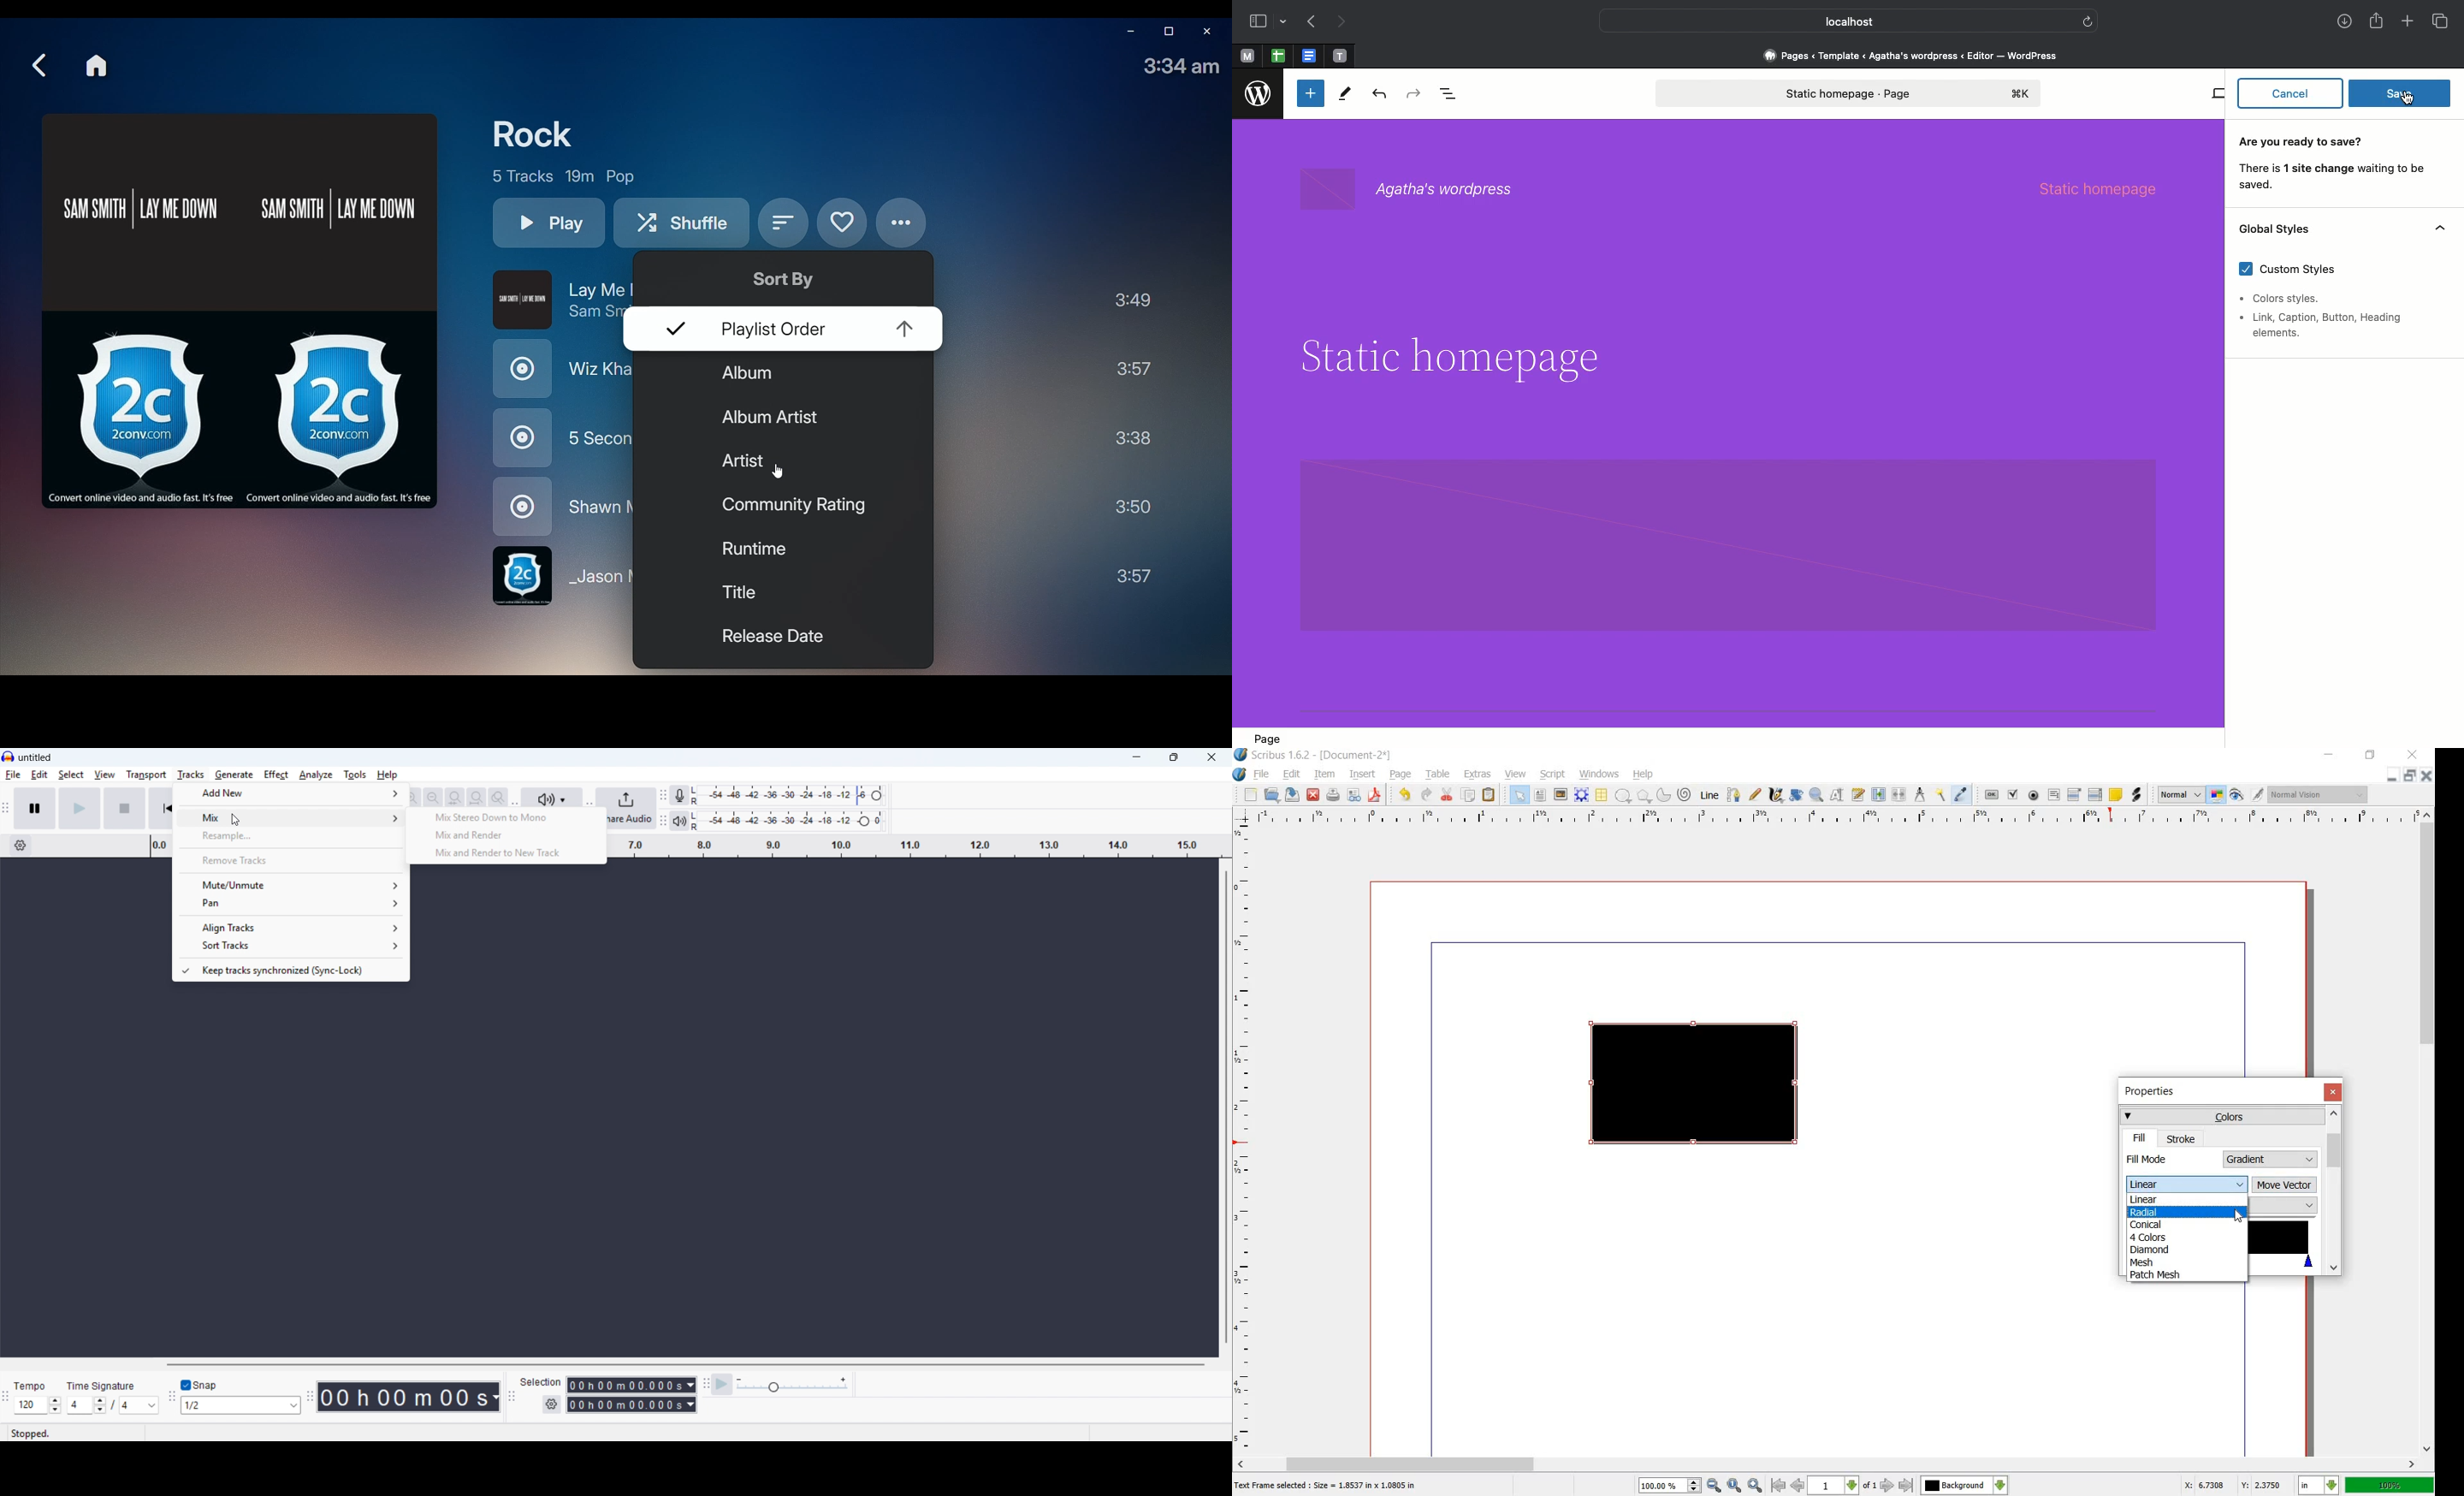 This screenshot has height=1512, width=2464. I want to click on linear, so click(2185, 1184).